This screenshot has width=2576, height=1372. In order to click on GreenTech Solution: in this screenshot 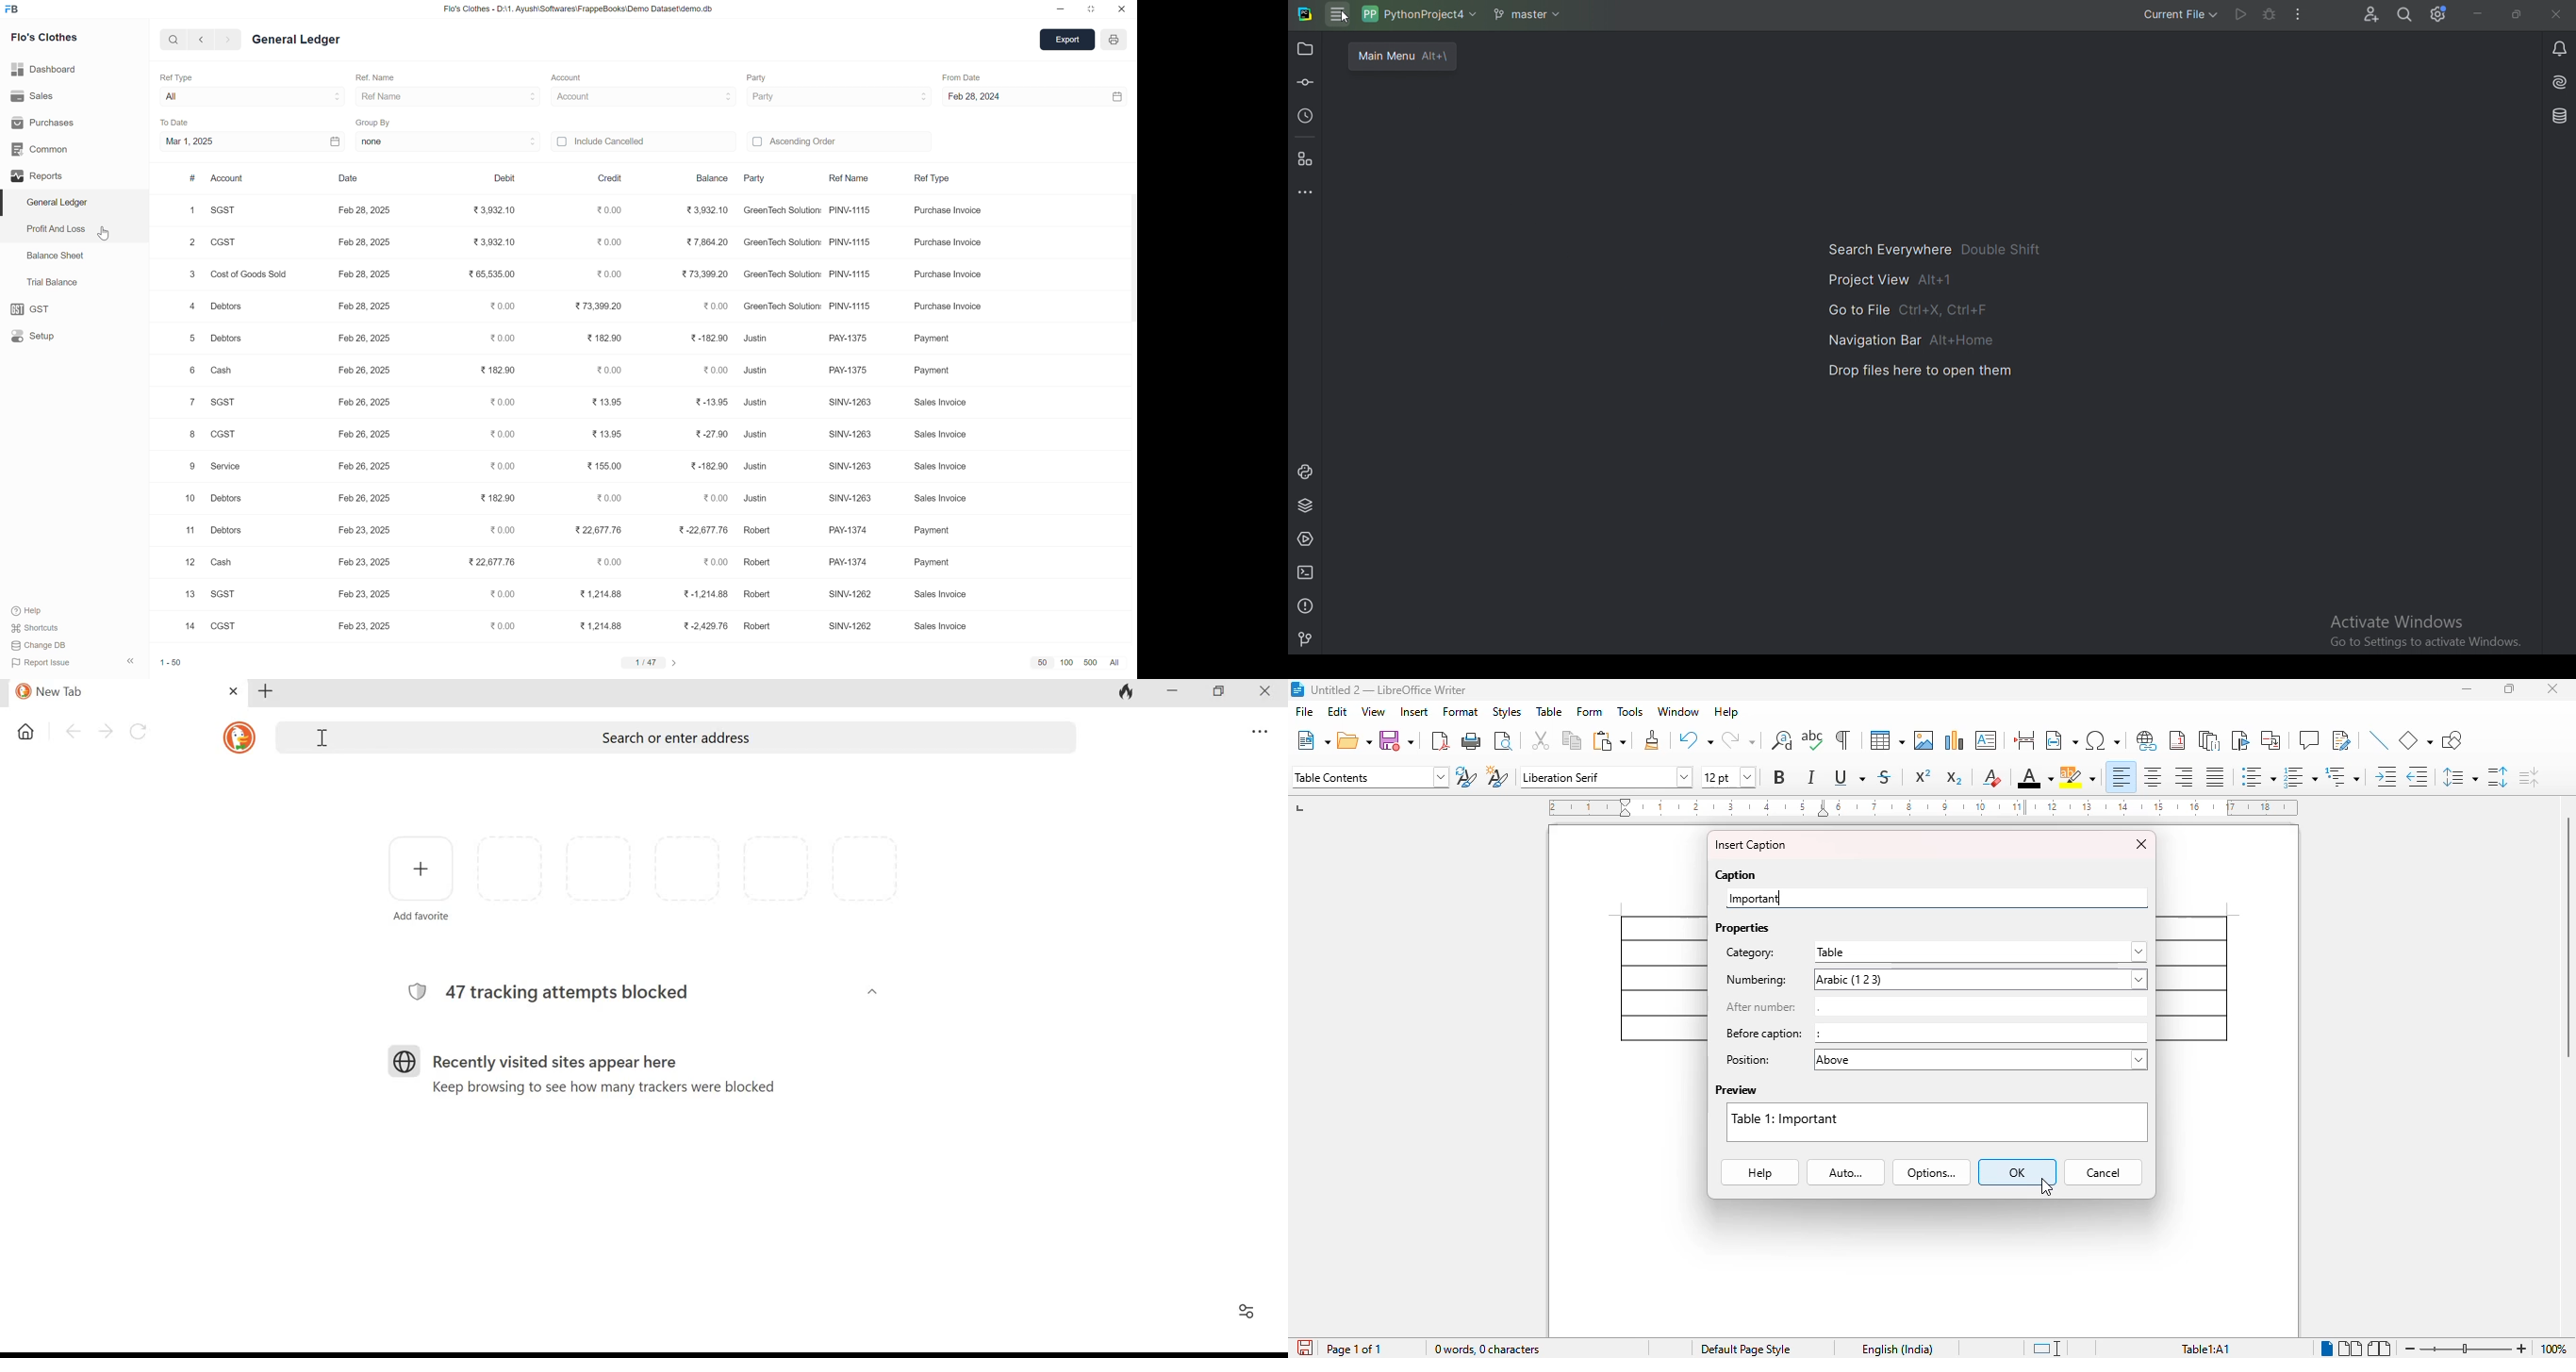, I will do `click(783, 308)`.